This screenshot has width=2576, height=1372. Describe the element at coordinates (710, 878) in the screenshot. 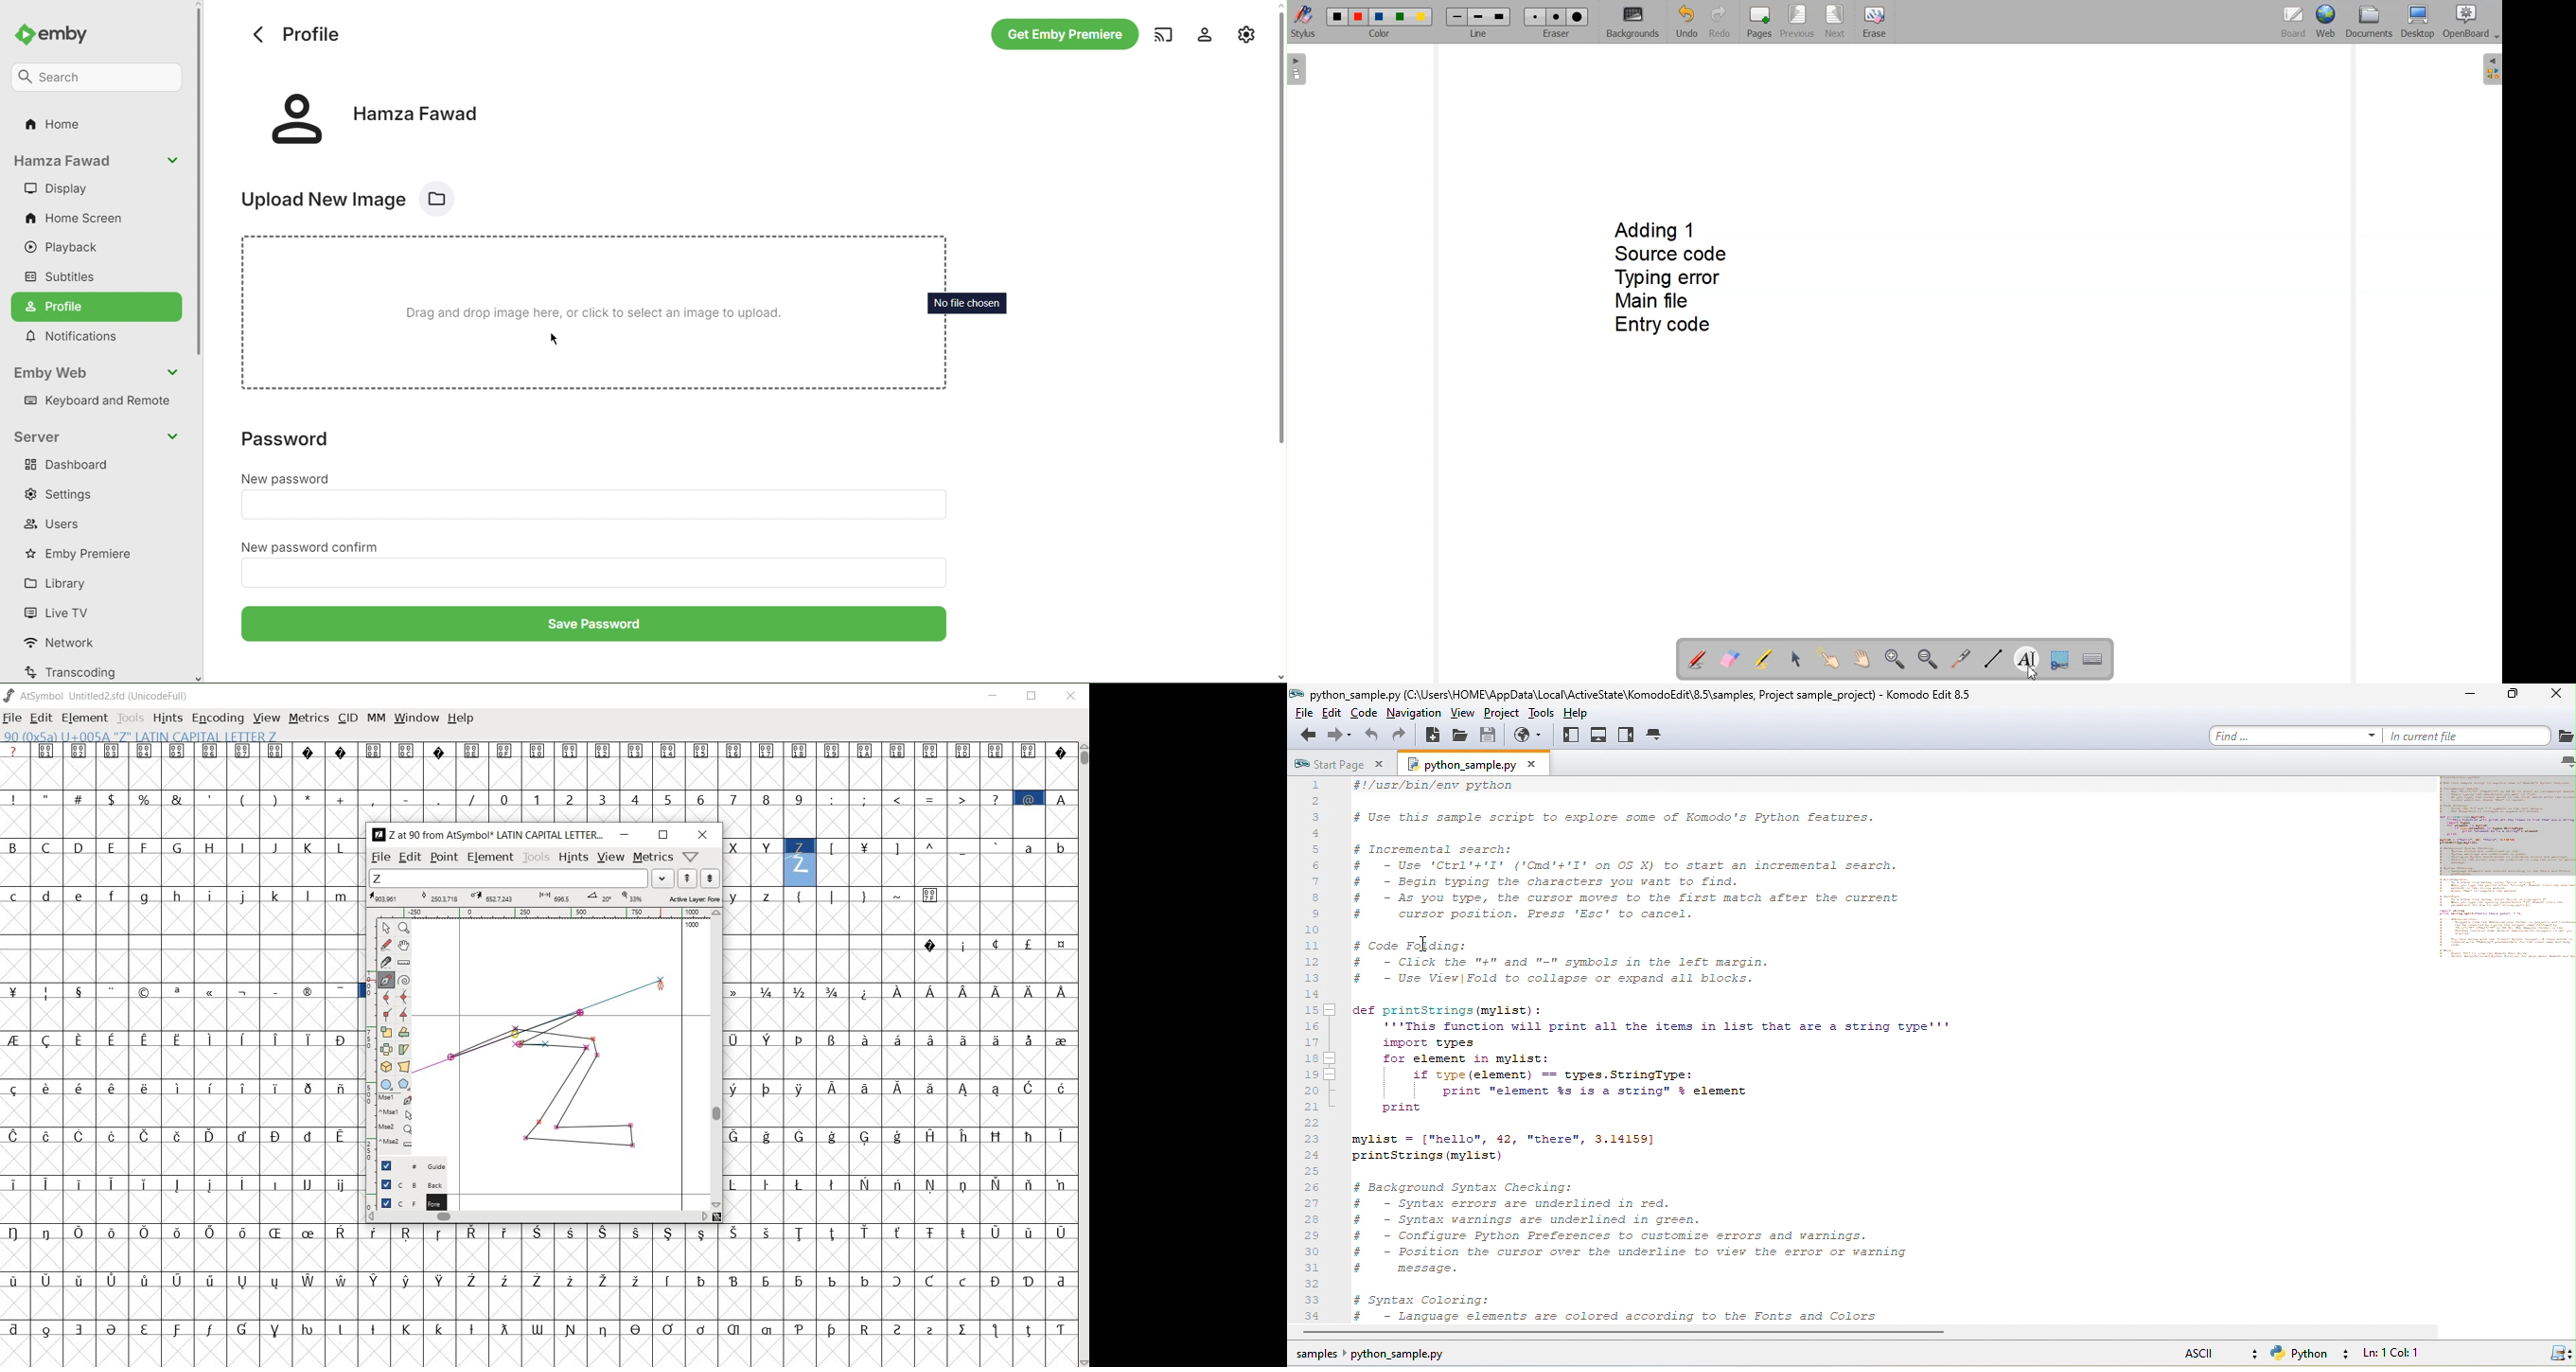

I see `show the previous word on the list` at that location.